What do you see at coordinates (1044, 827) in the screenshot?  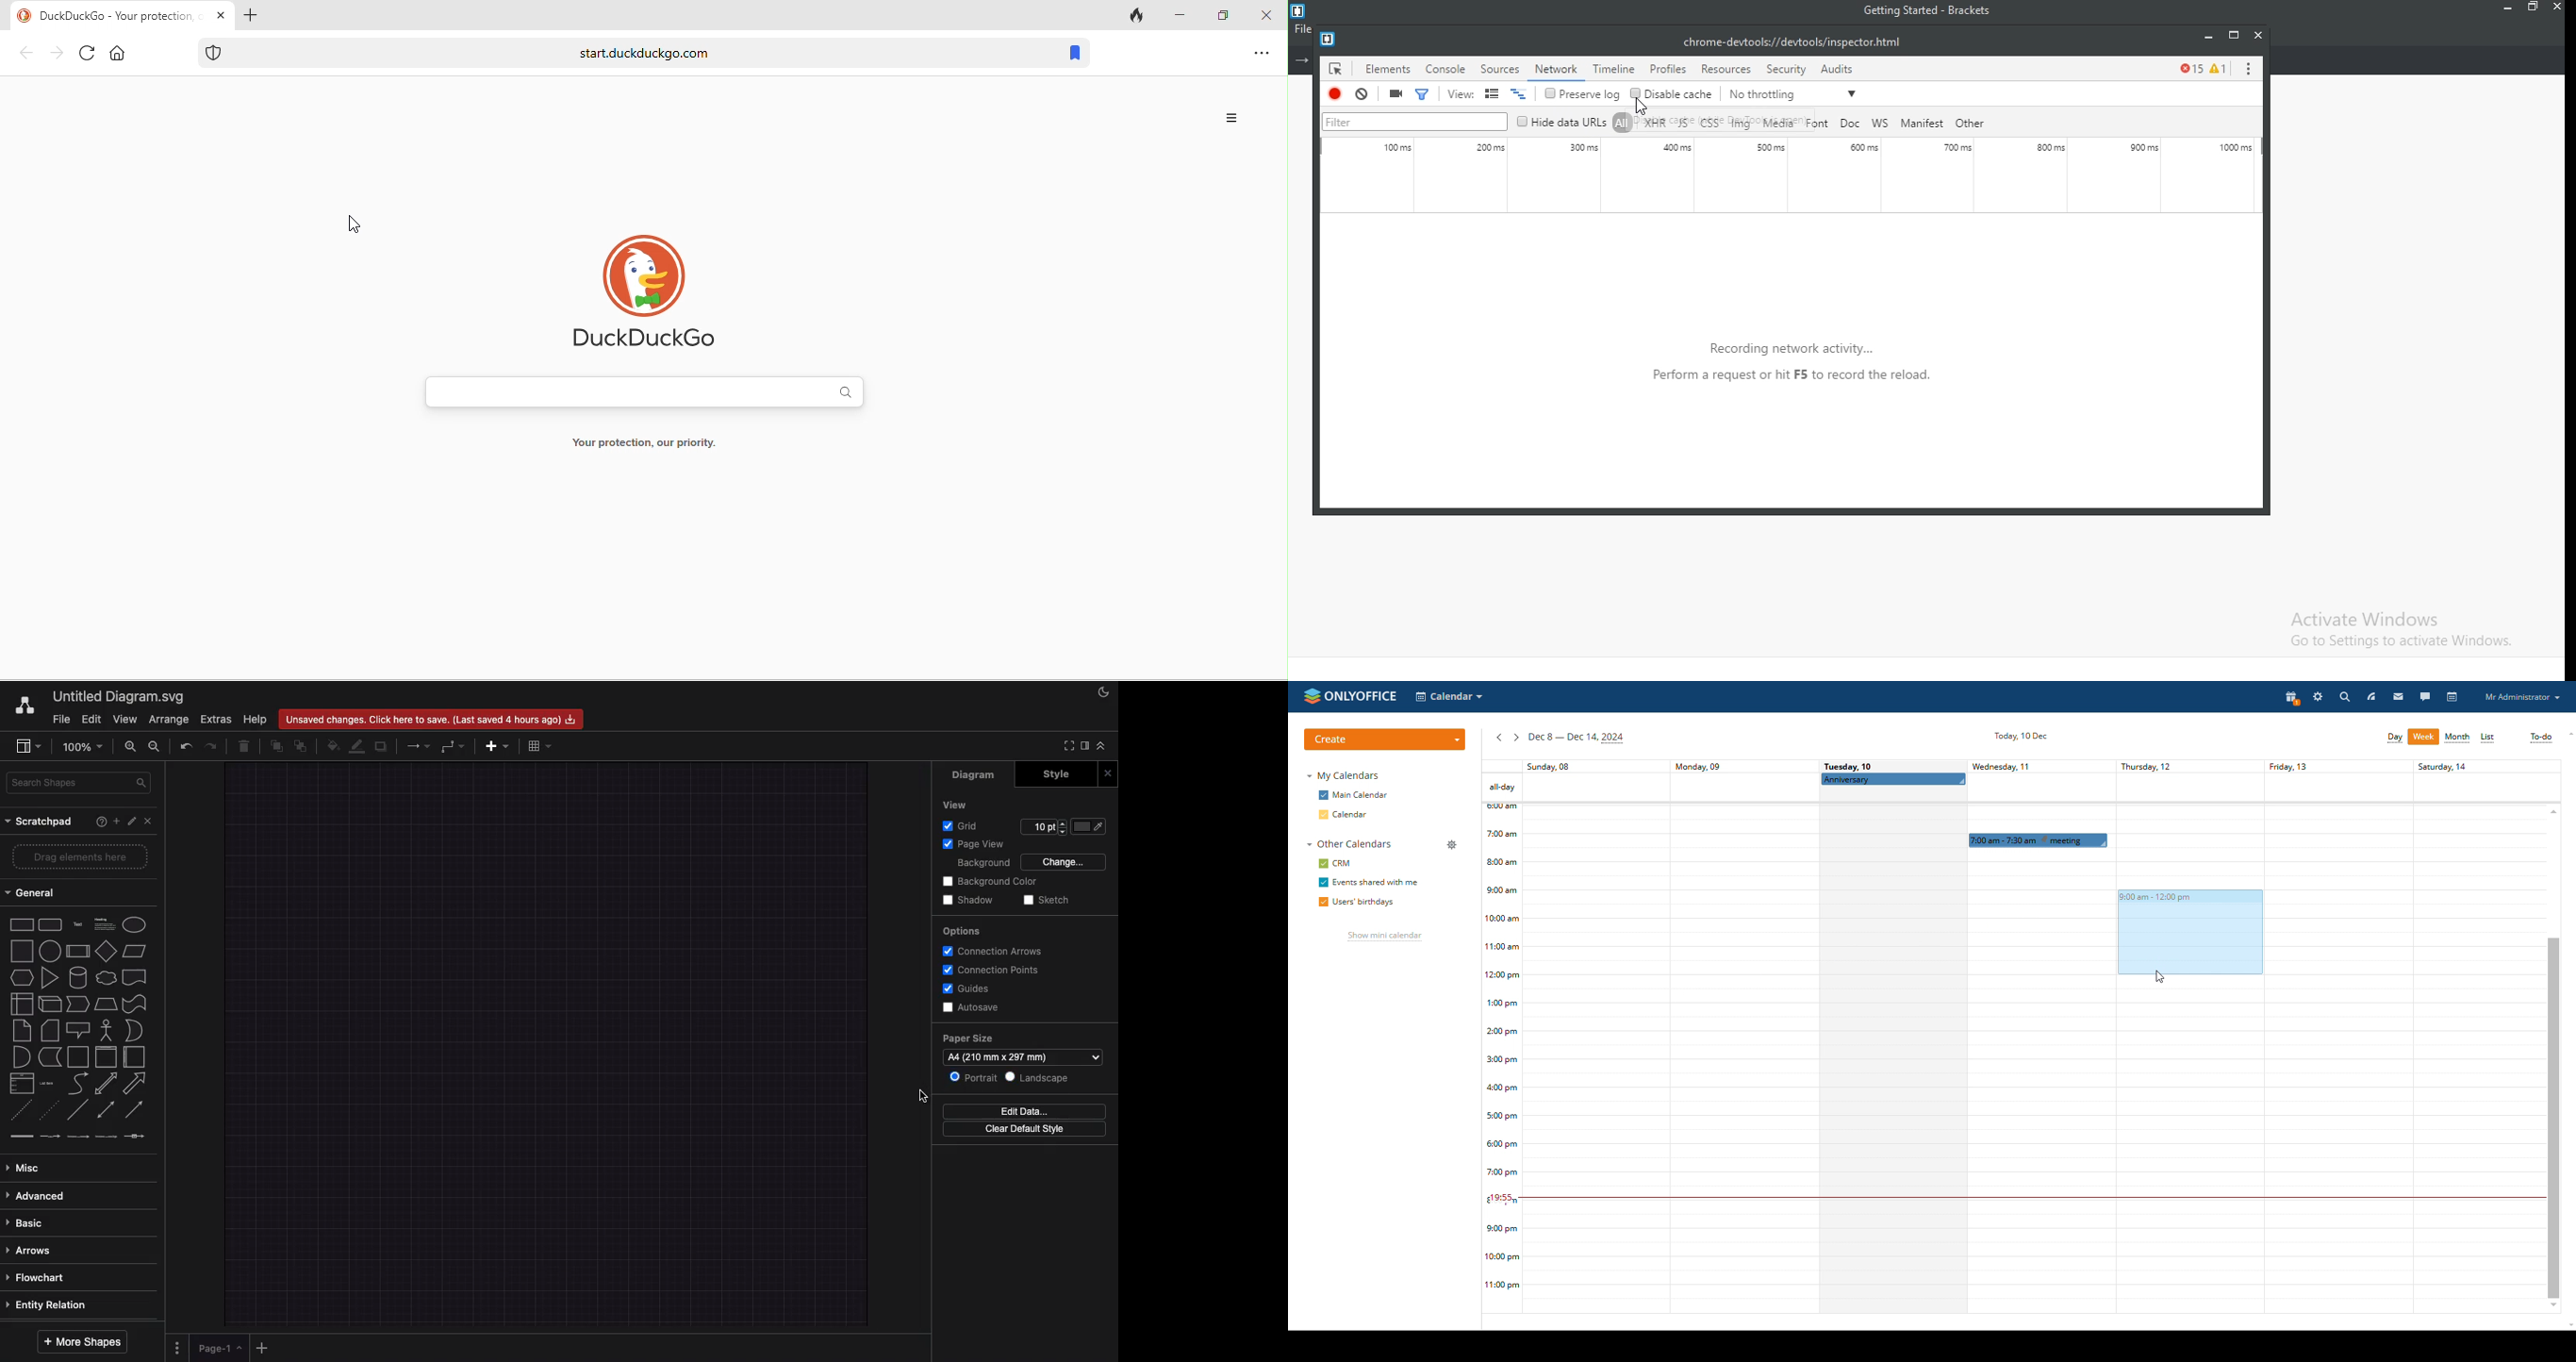 I see `Size` at bounding box center [1044, 827].